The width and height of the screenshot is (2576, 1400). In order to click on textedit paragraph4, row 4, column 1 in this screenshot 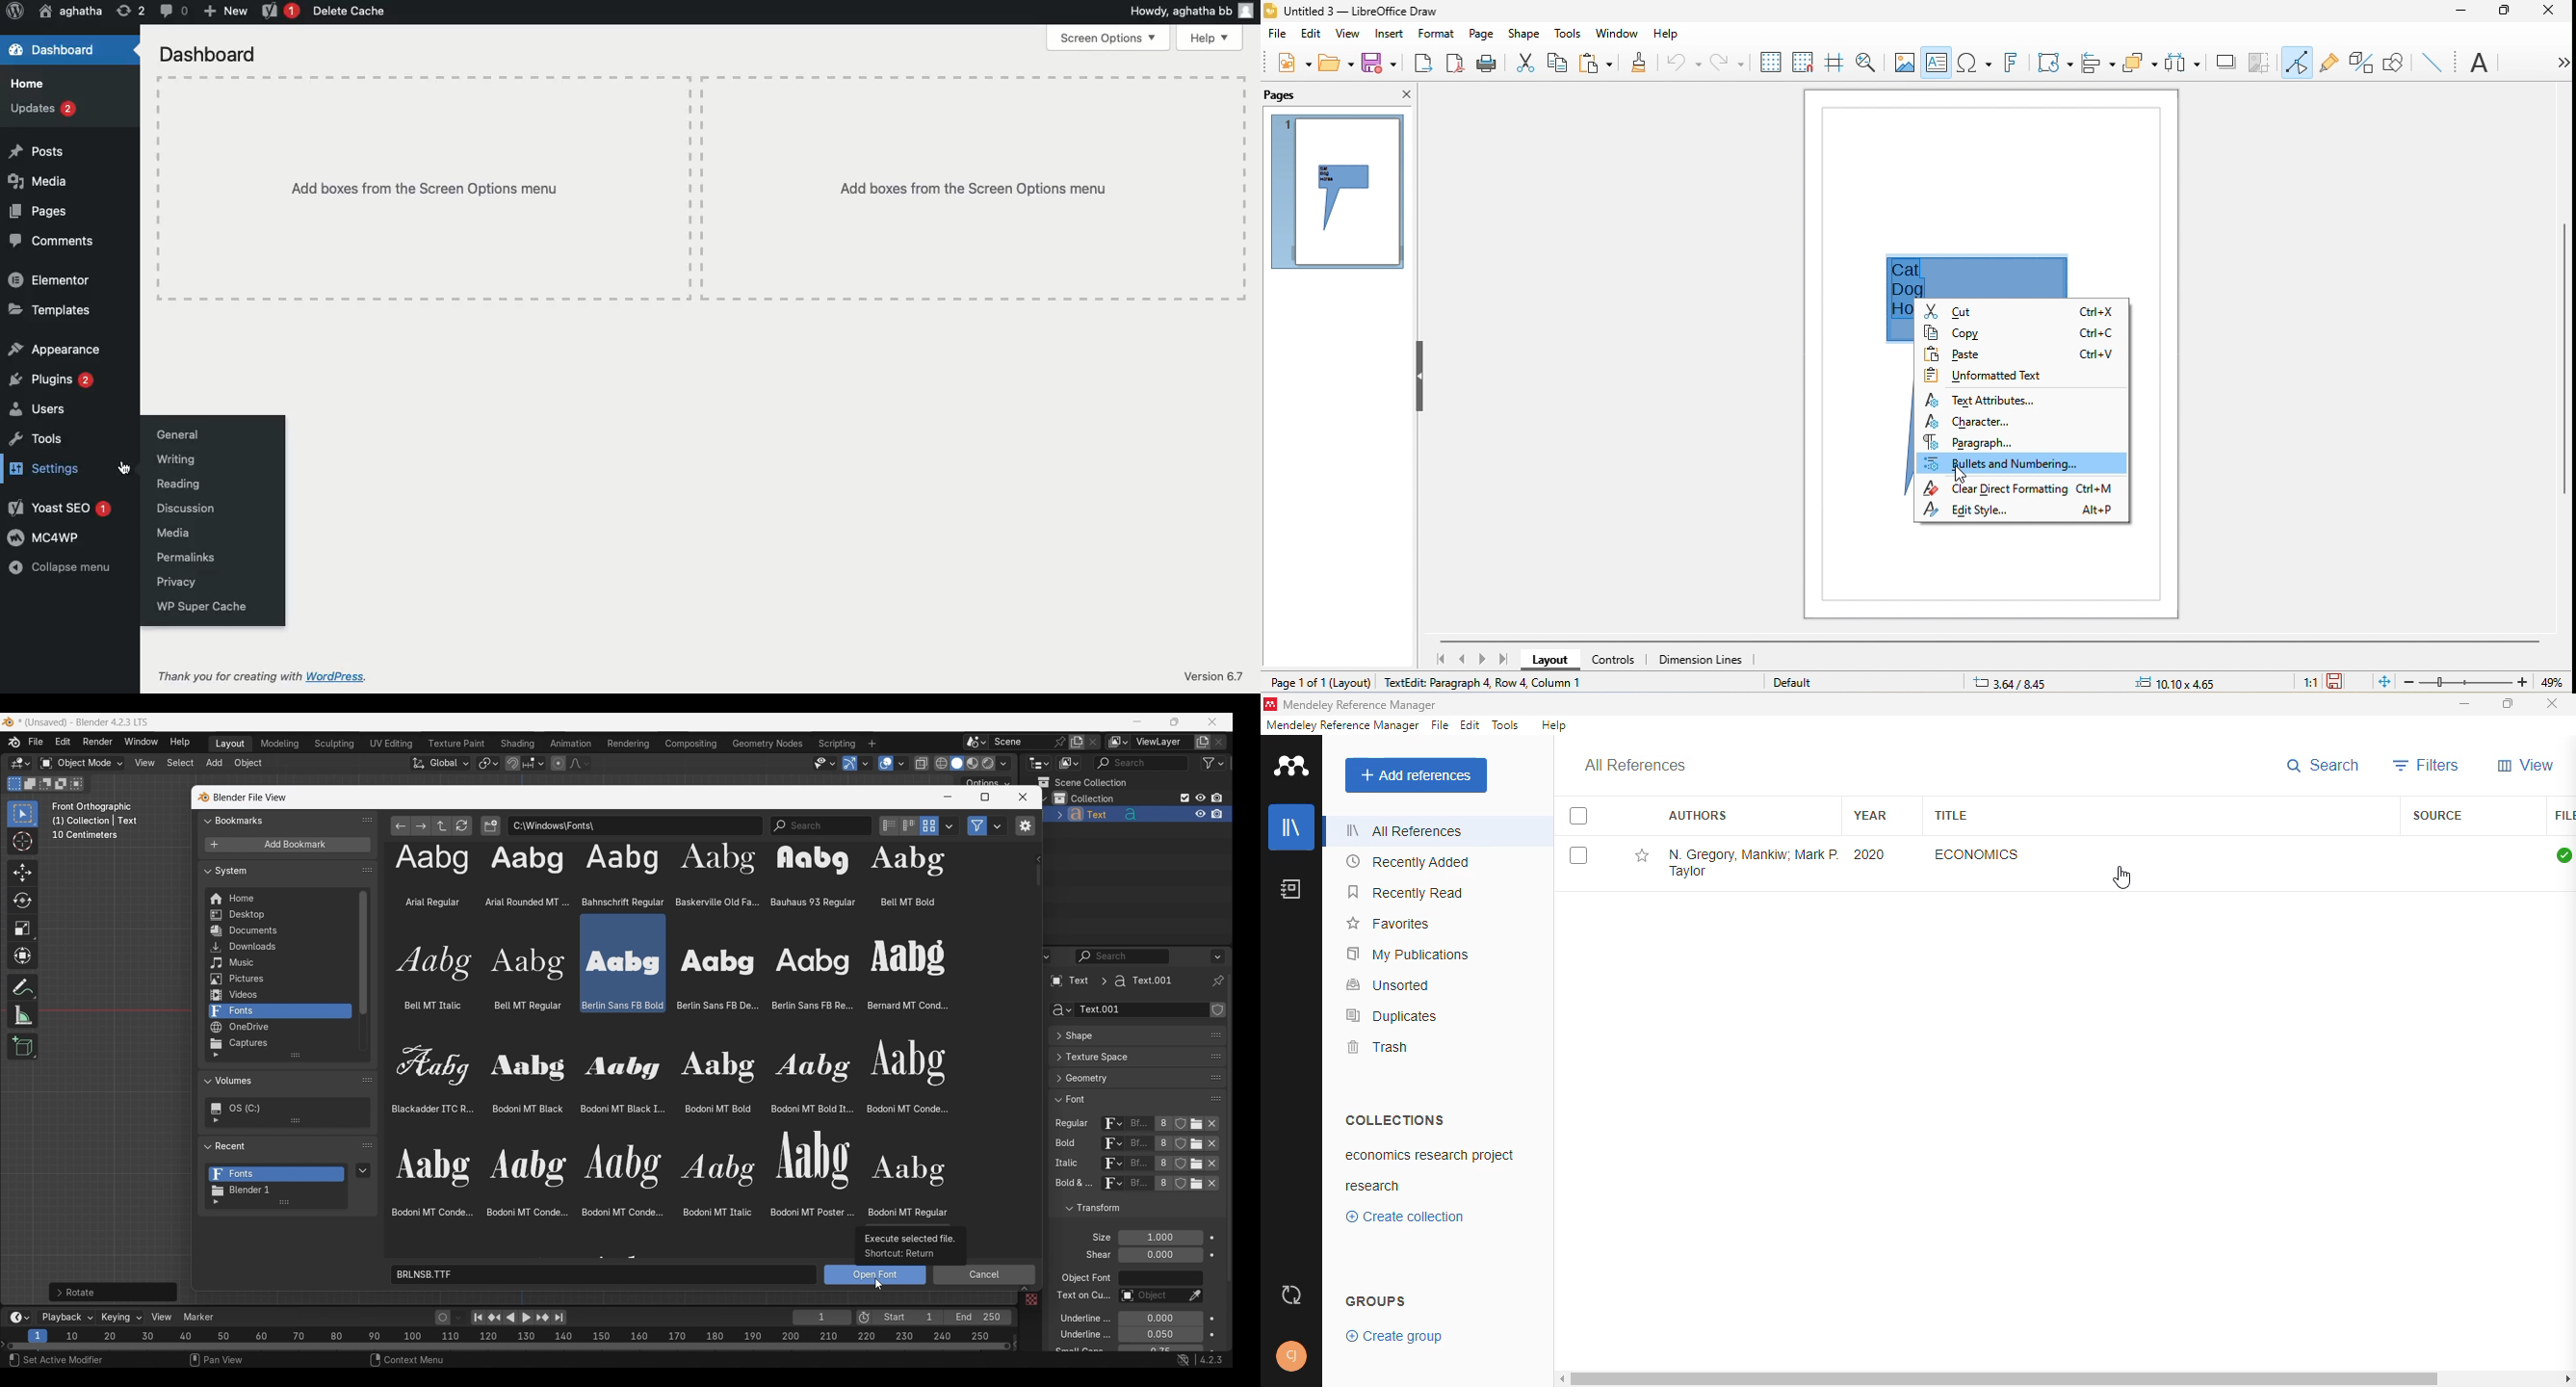, I will do `click(1504, 686)`.